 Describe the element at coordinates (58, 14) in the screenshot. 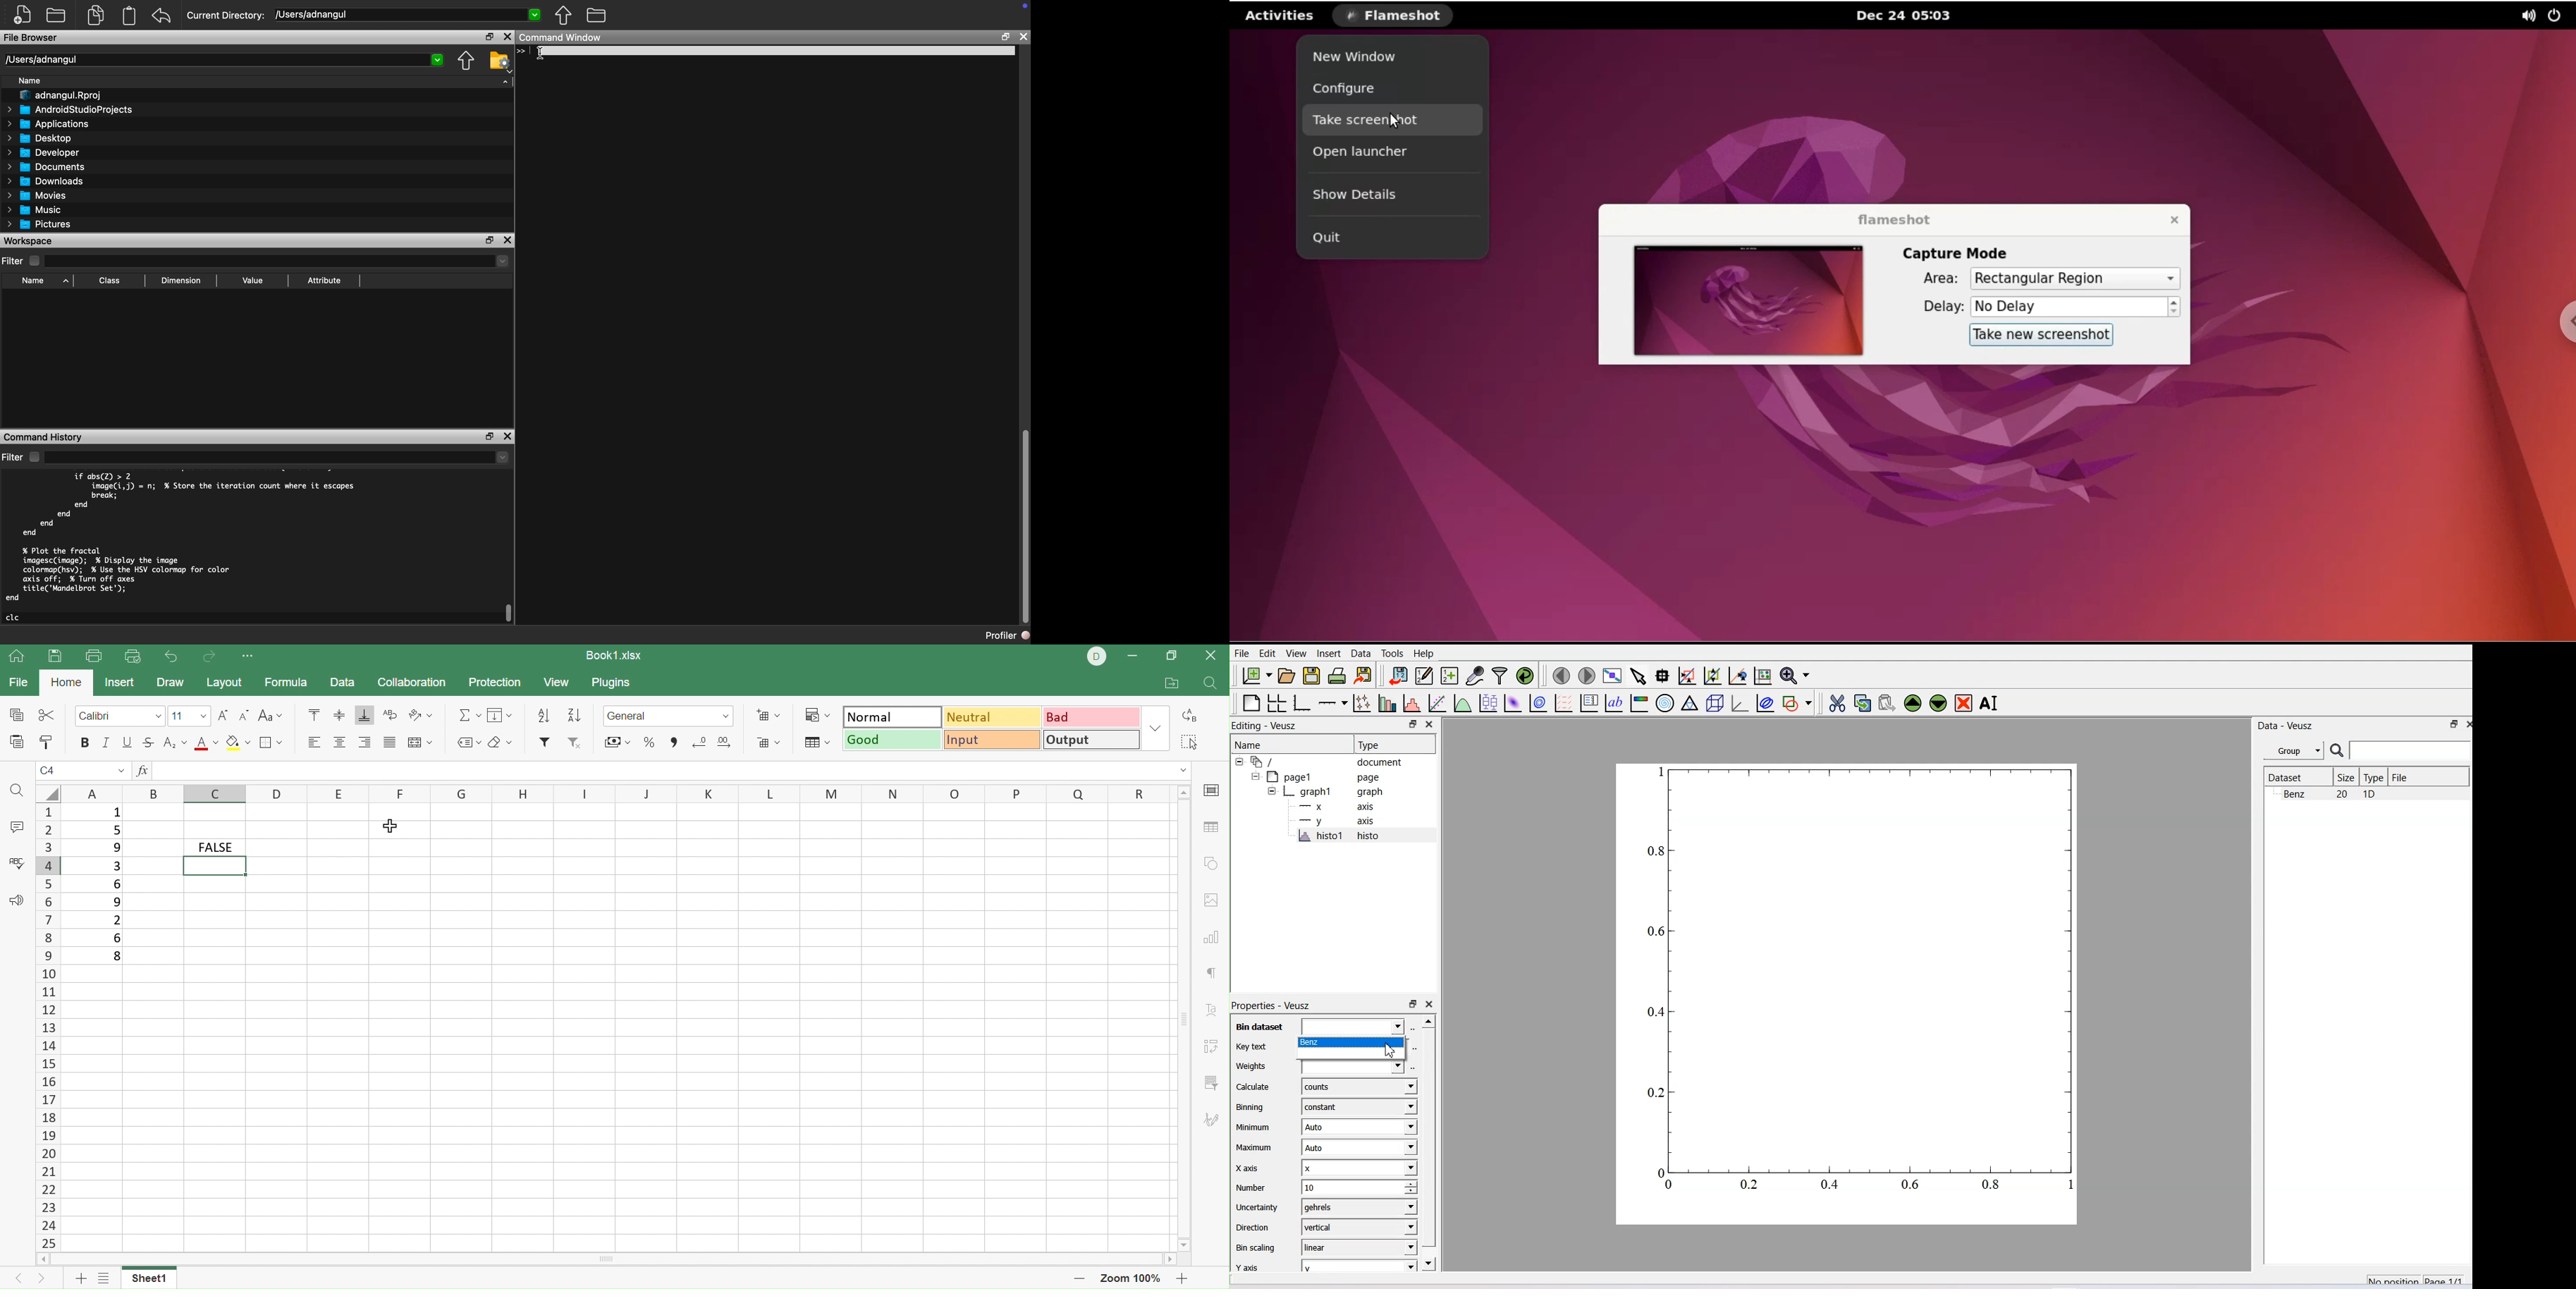

I see `Open Folder` at that location.